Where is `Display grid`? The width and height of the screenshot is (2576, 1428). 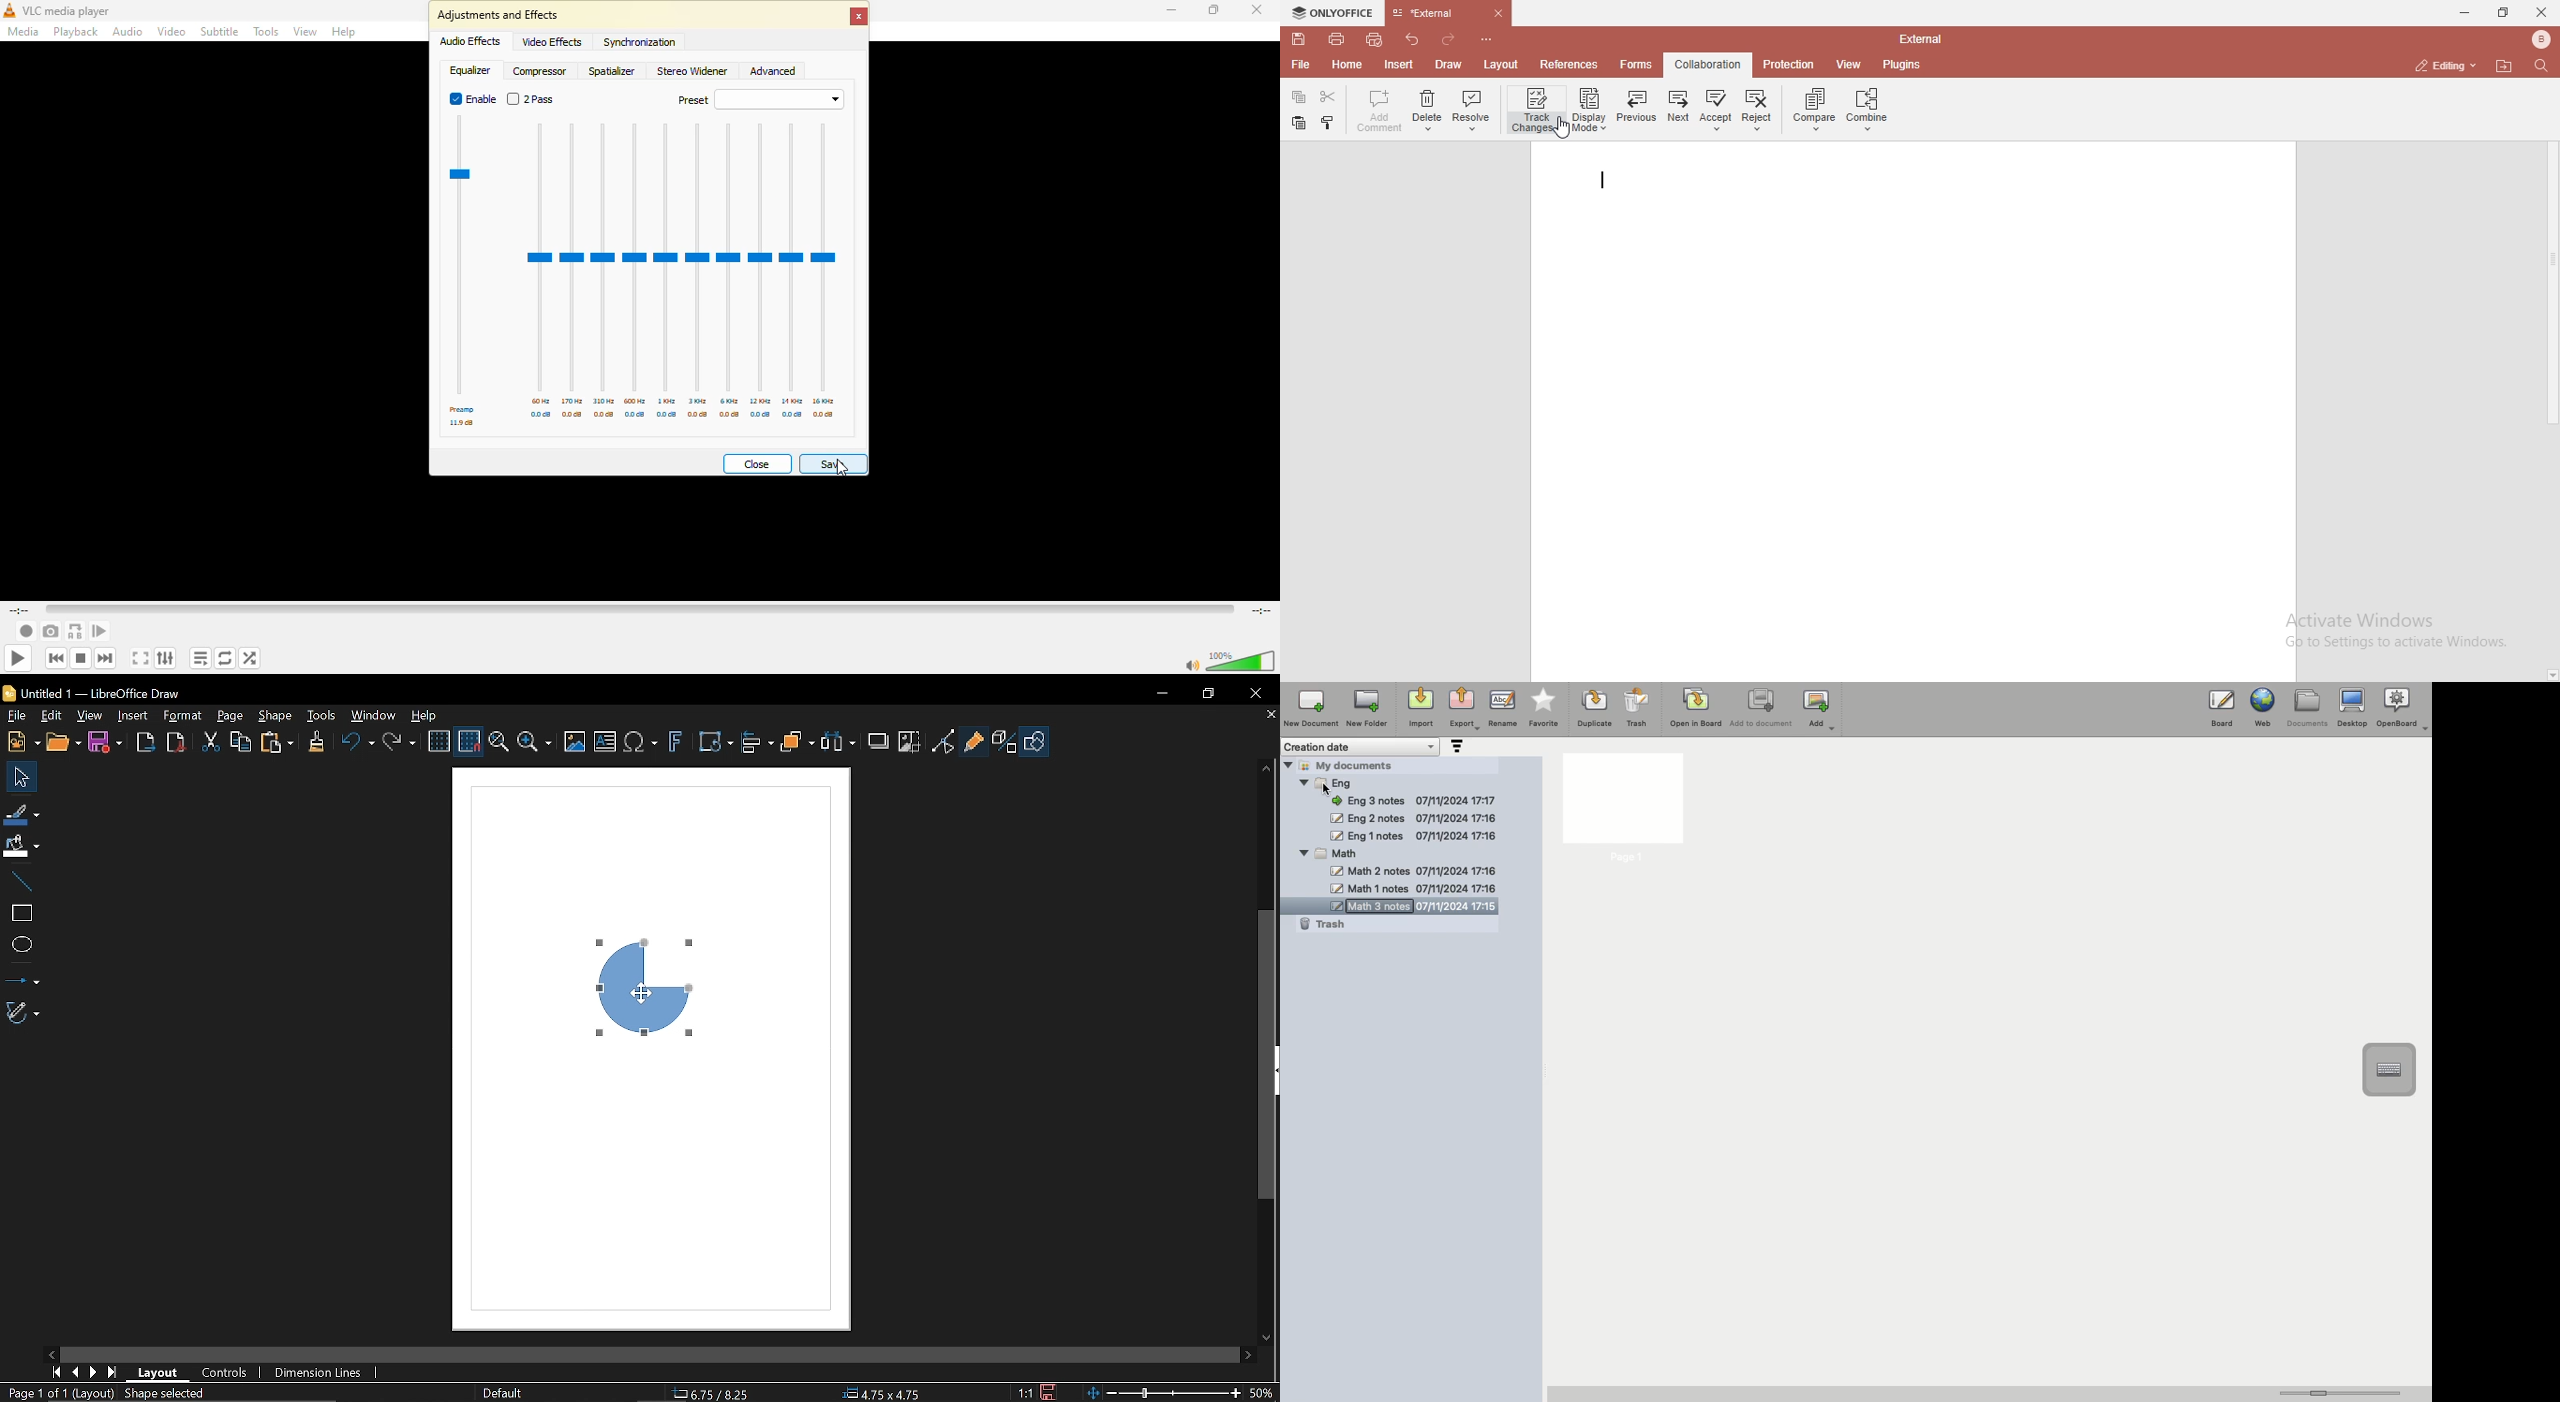 Display grid is located at coordinates (440, 740).